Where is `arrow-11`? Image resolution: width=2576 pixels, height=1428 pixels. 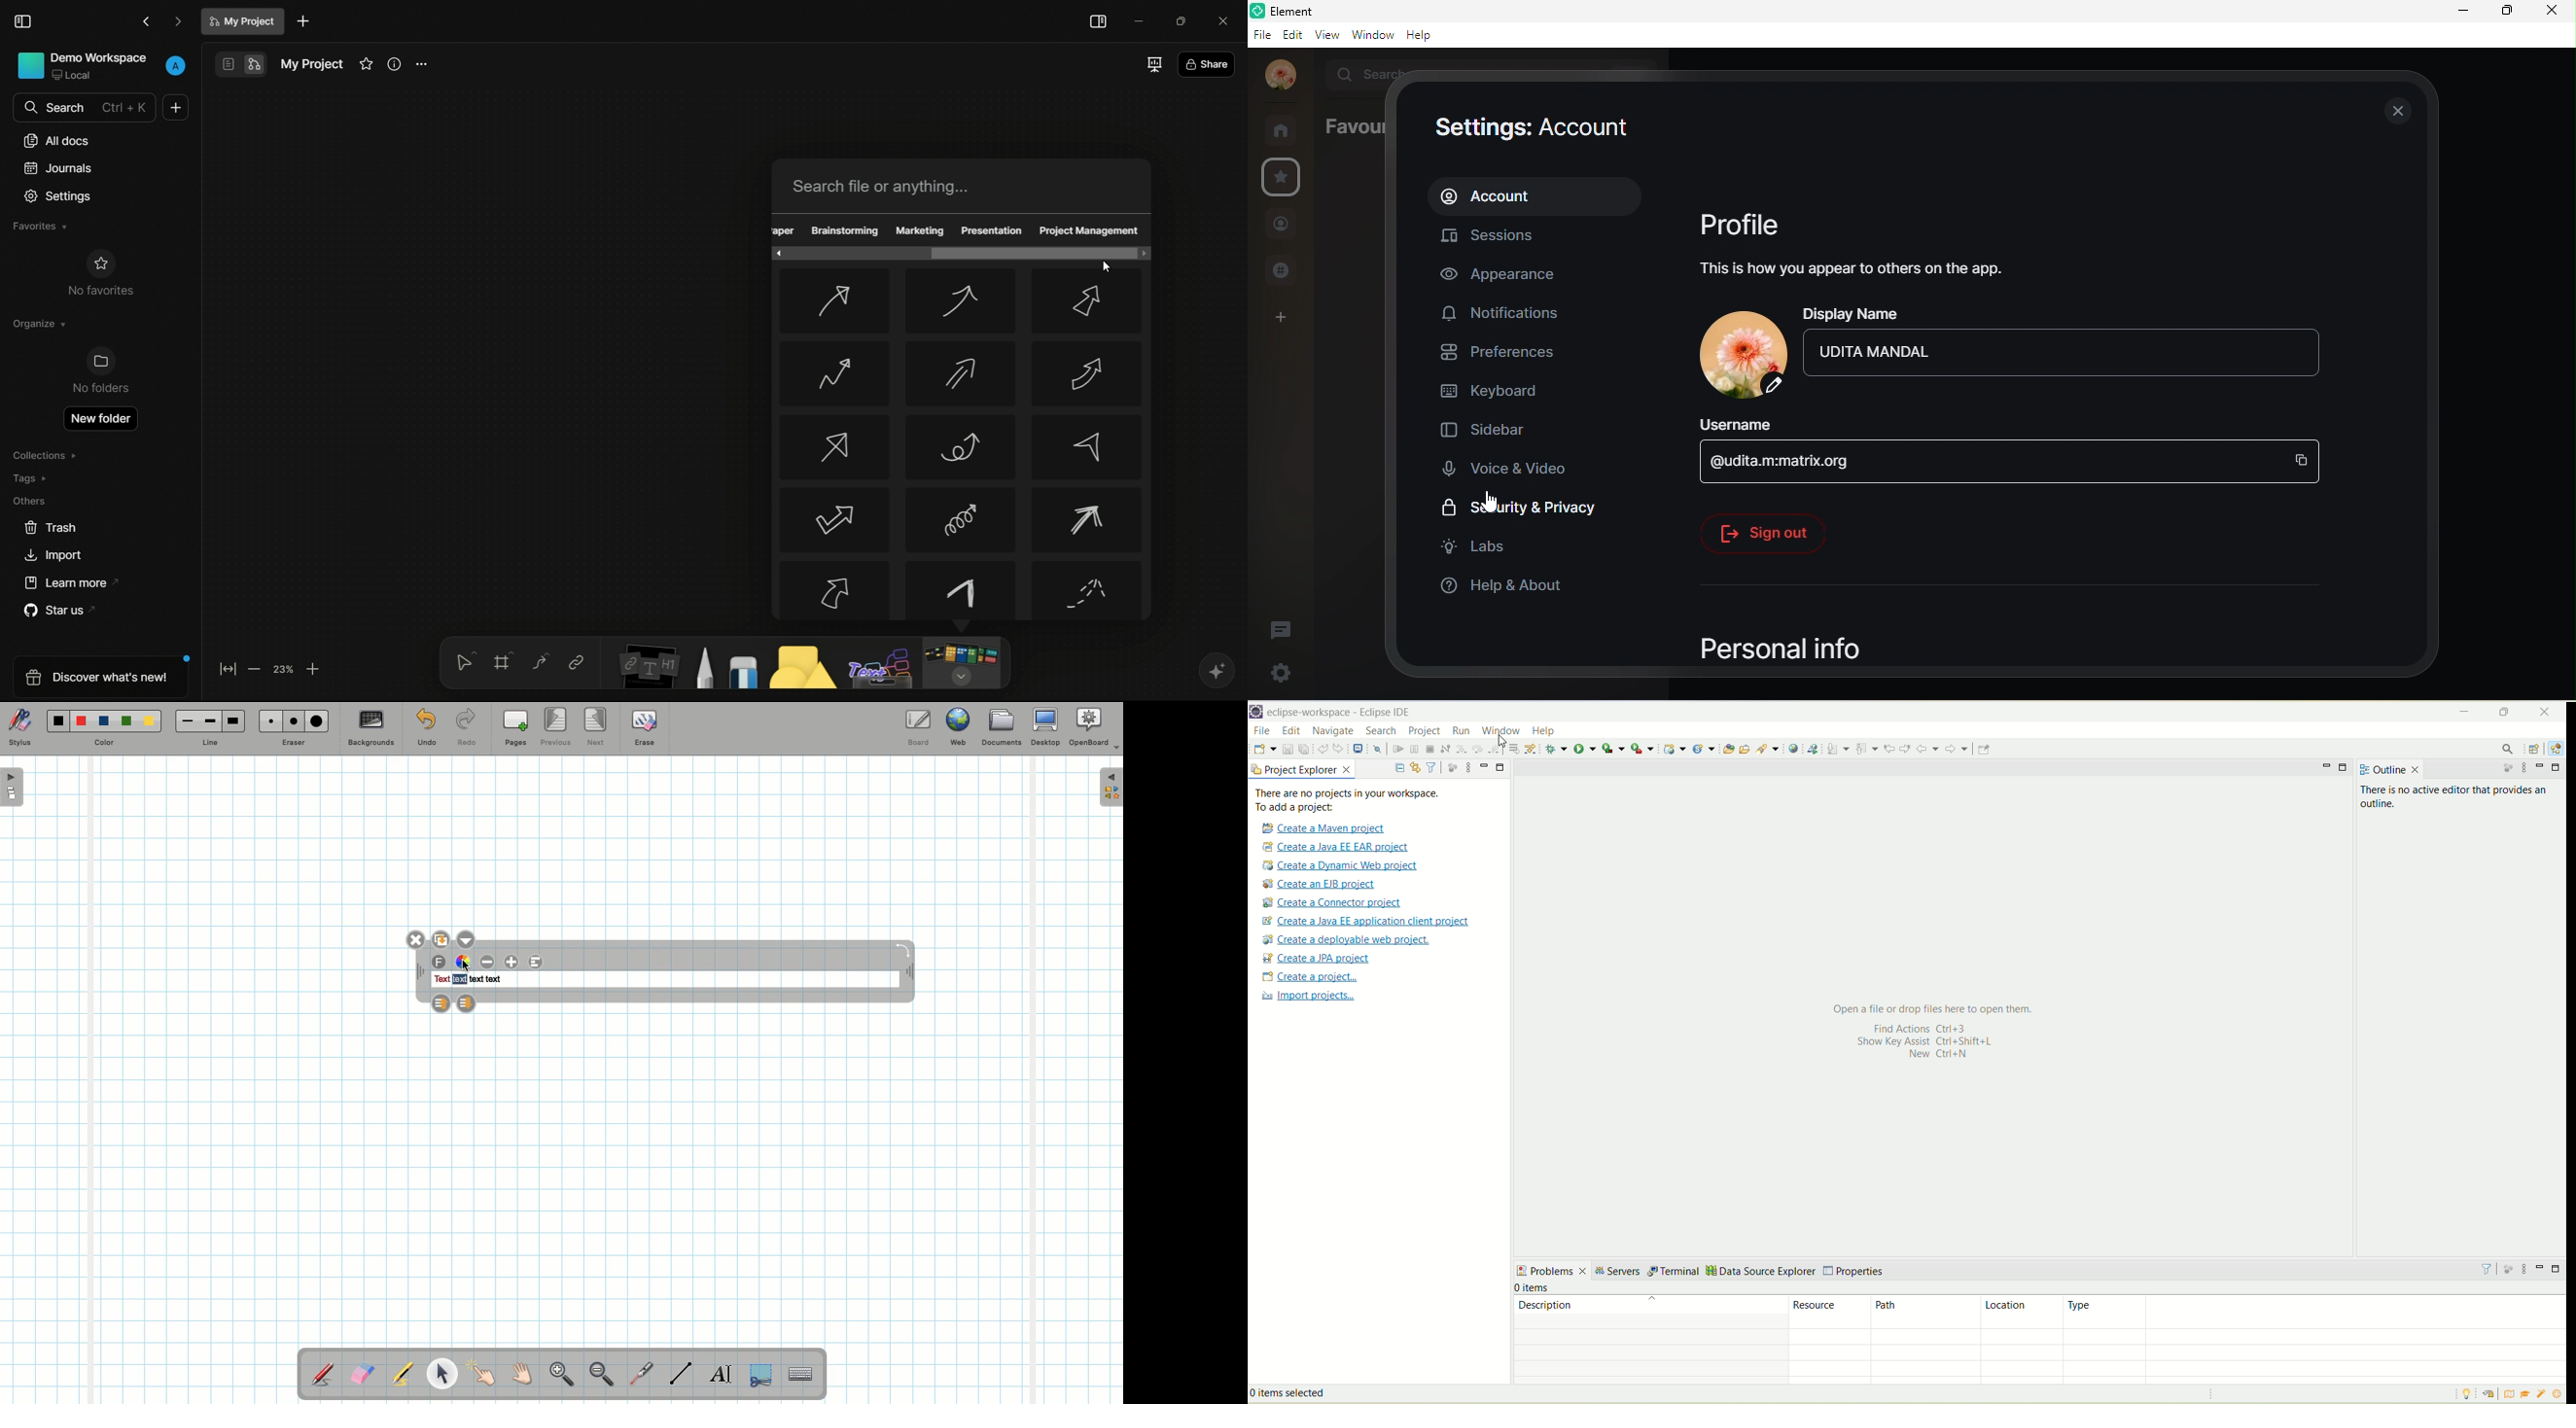 arrow-11 is located at coordinates (961, 519).